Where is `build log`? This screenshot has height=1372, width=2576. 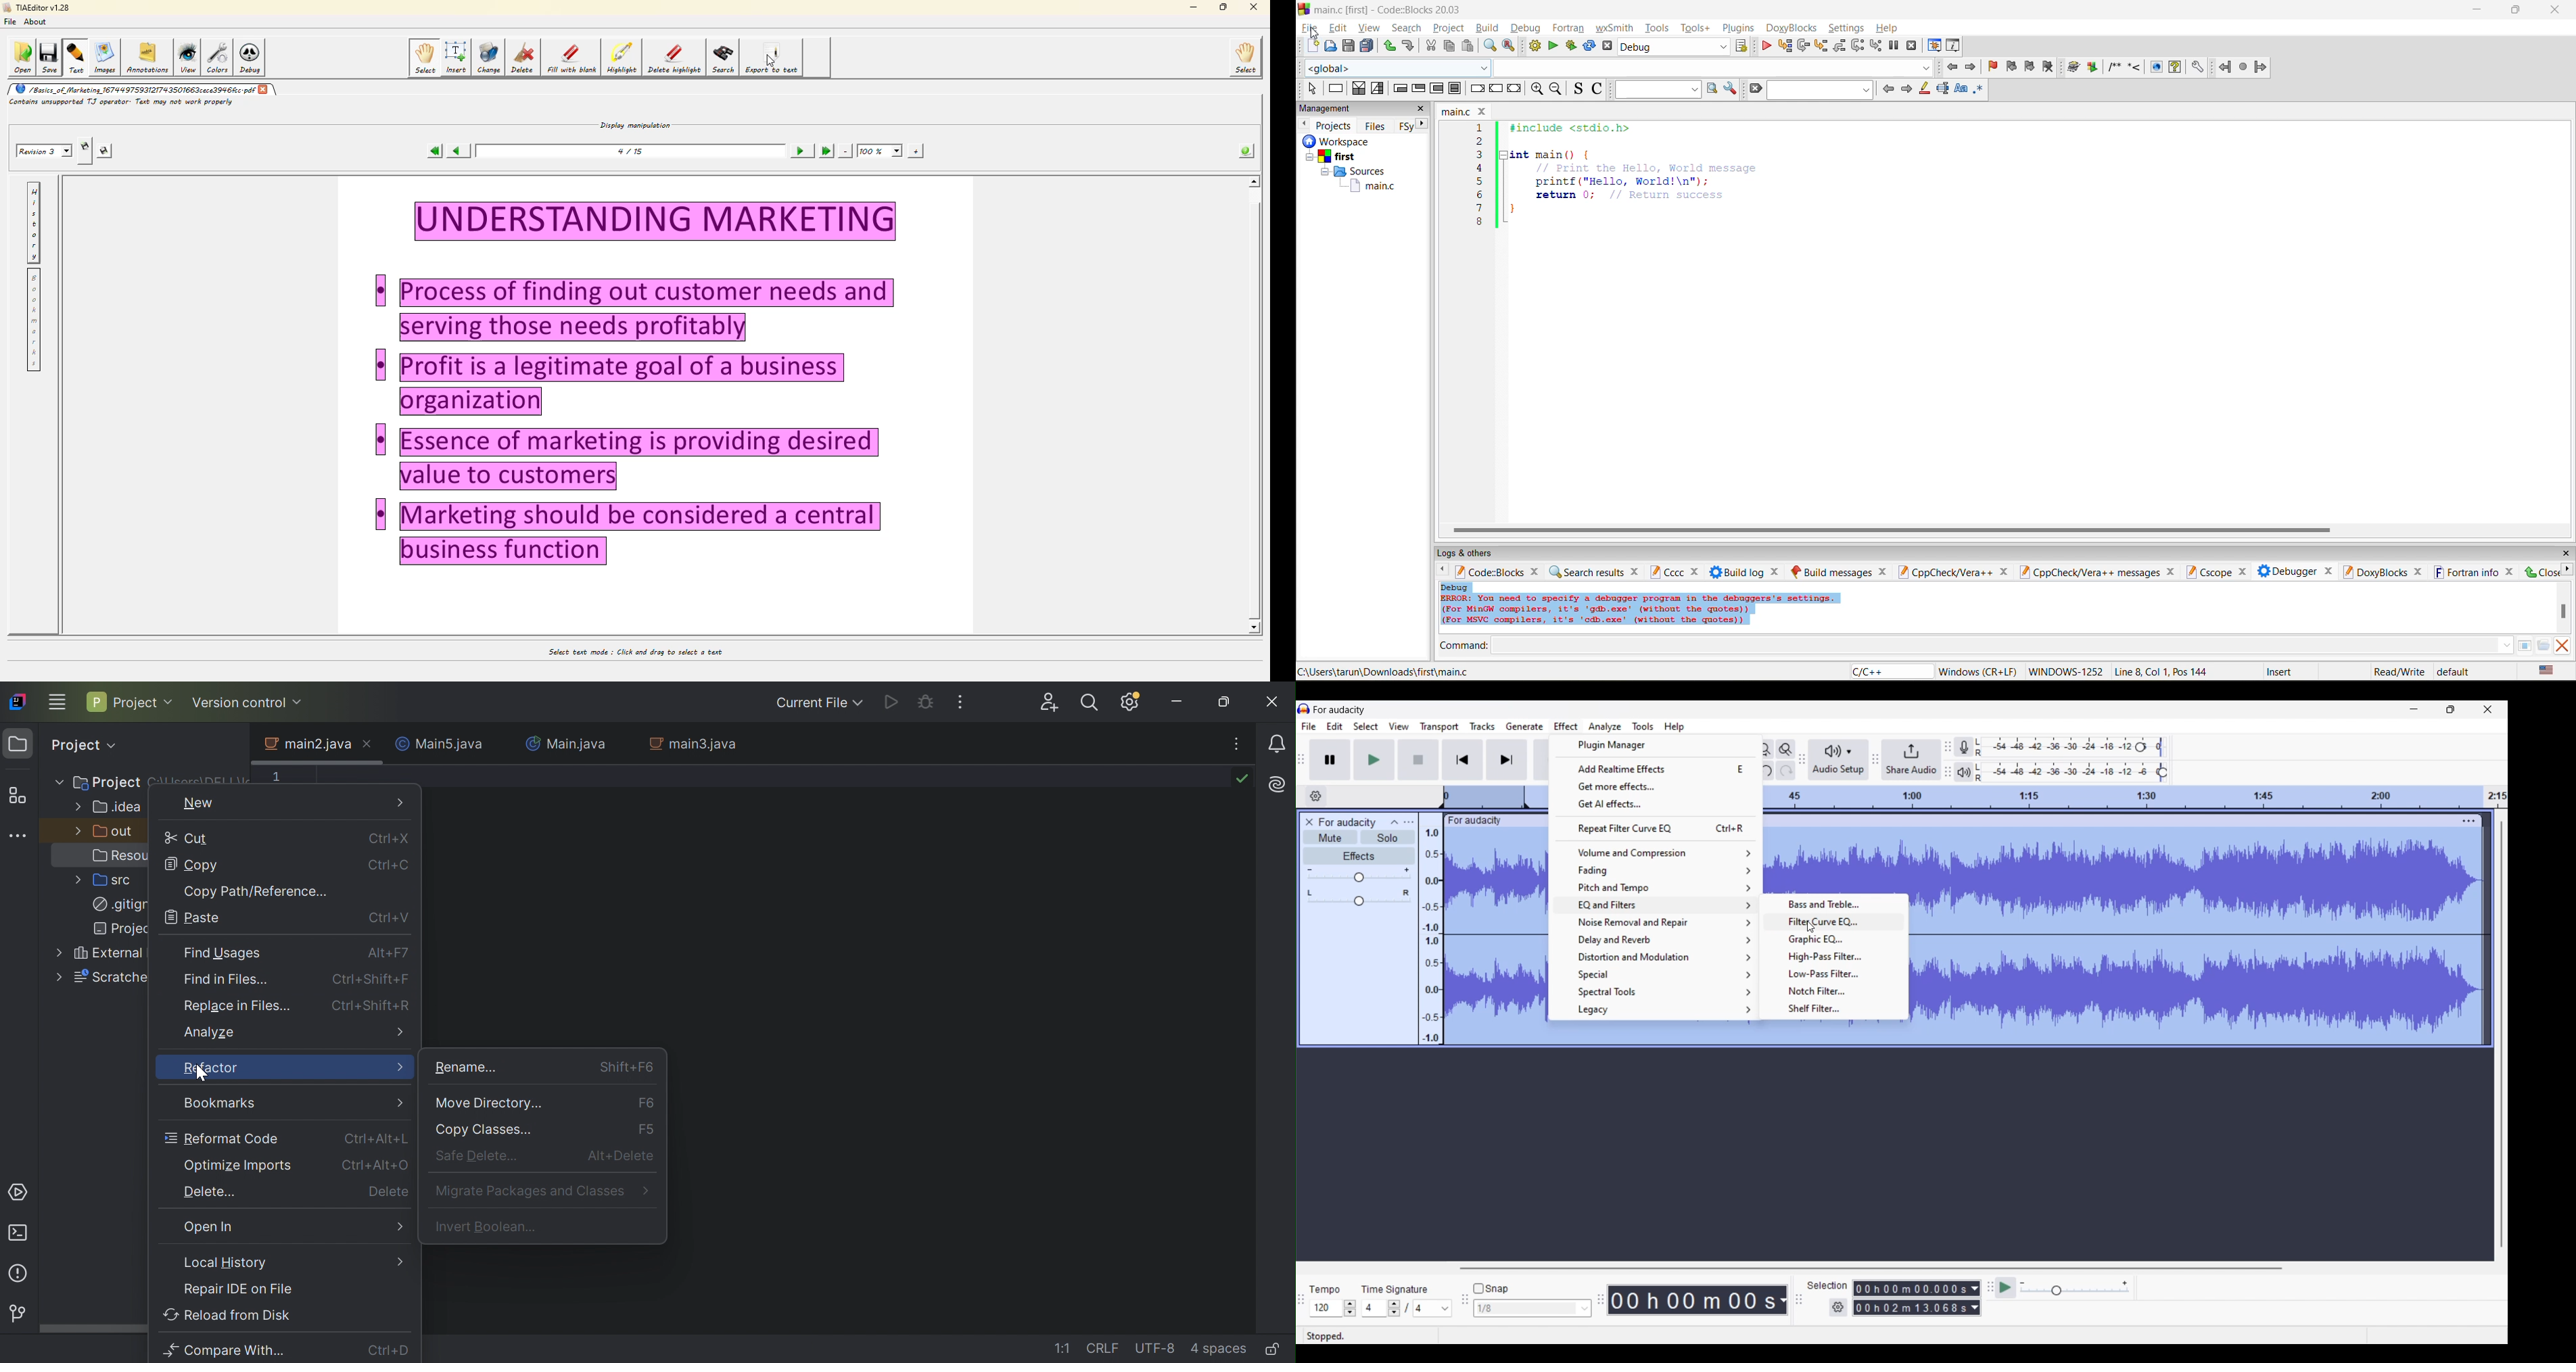
build log is located at coordinates (1737, 572).